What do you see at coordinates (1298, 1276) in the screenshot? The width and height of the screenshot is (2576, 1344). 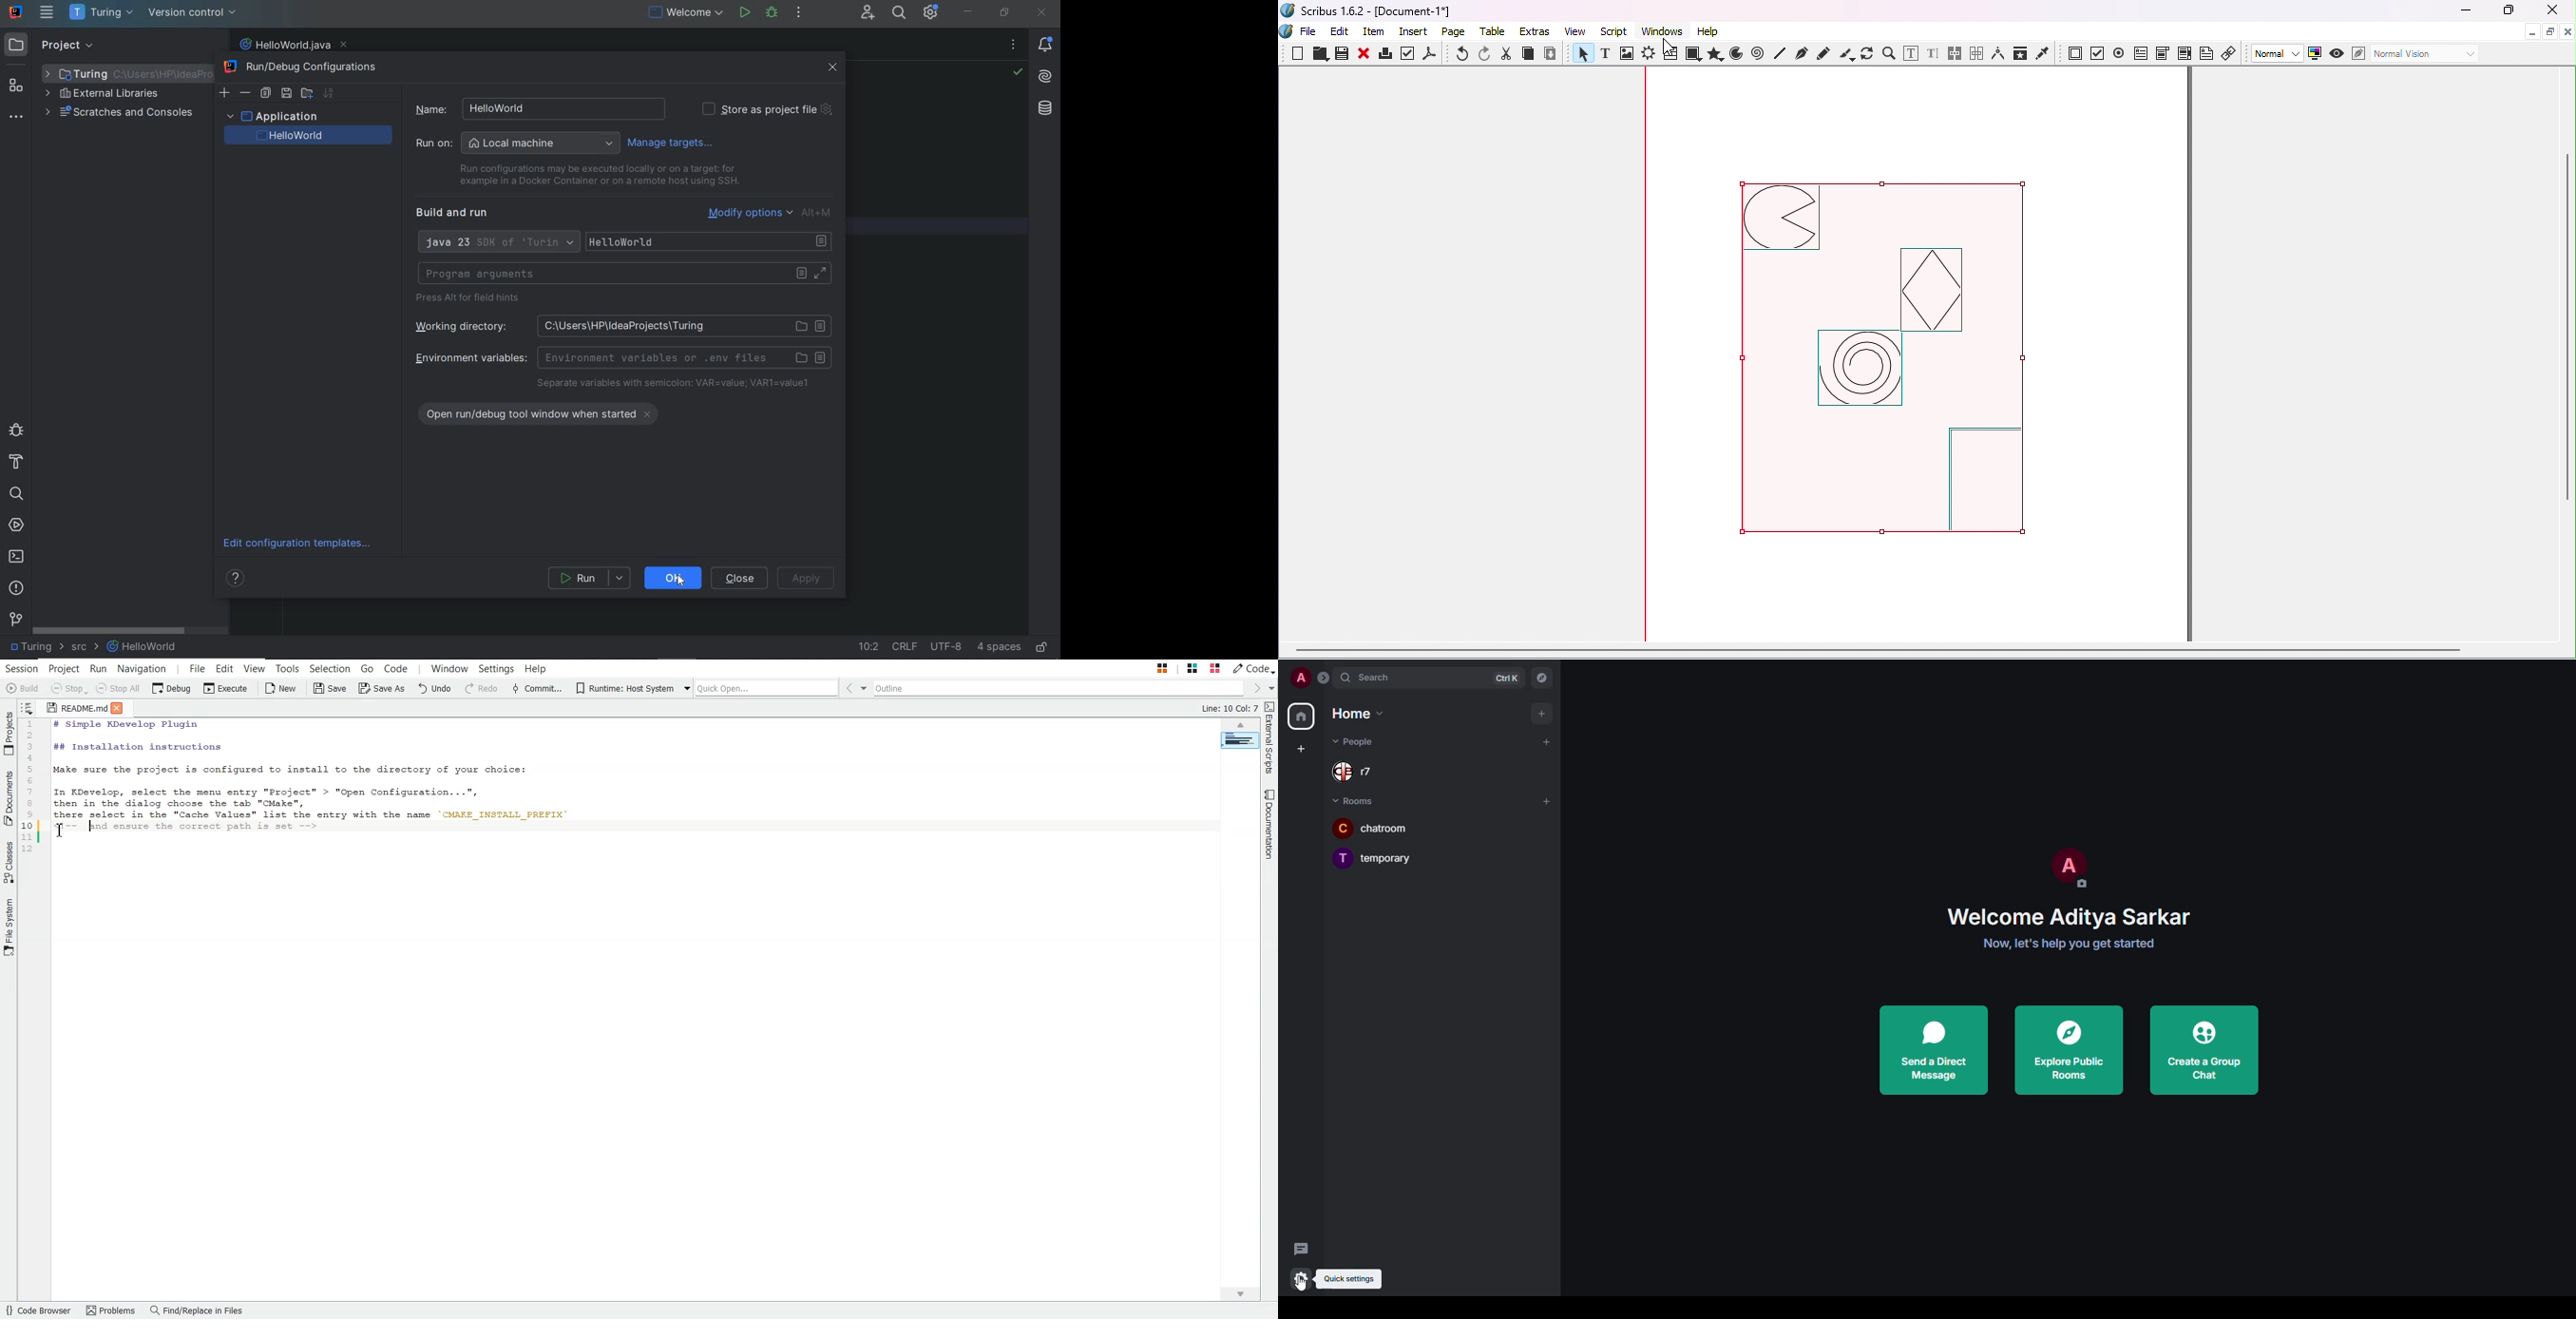 I see `quick settings` at bounding box center [1298, 1276].